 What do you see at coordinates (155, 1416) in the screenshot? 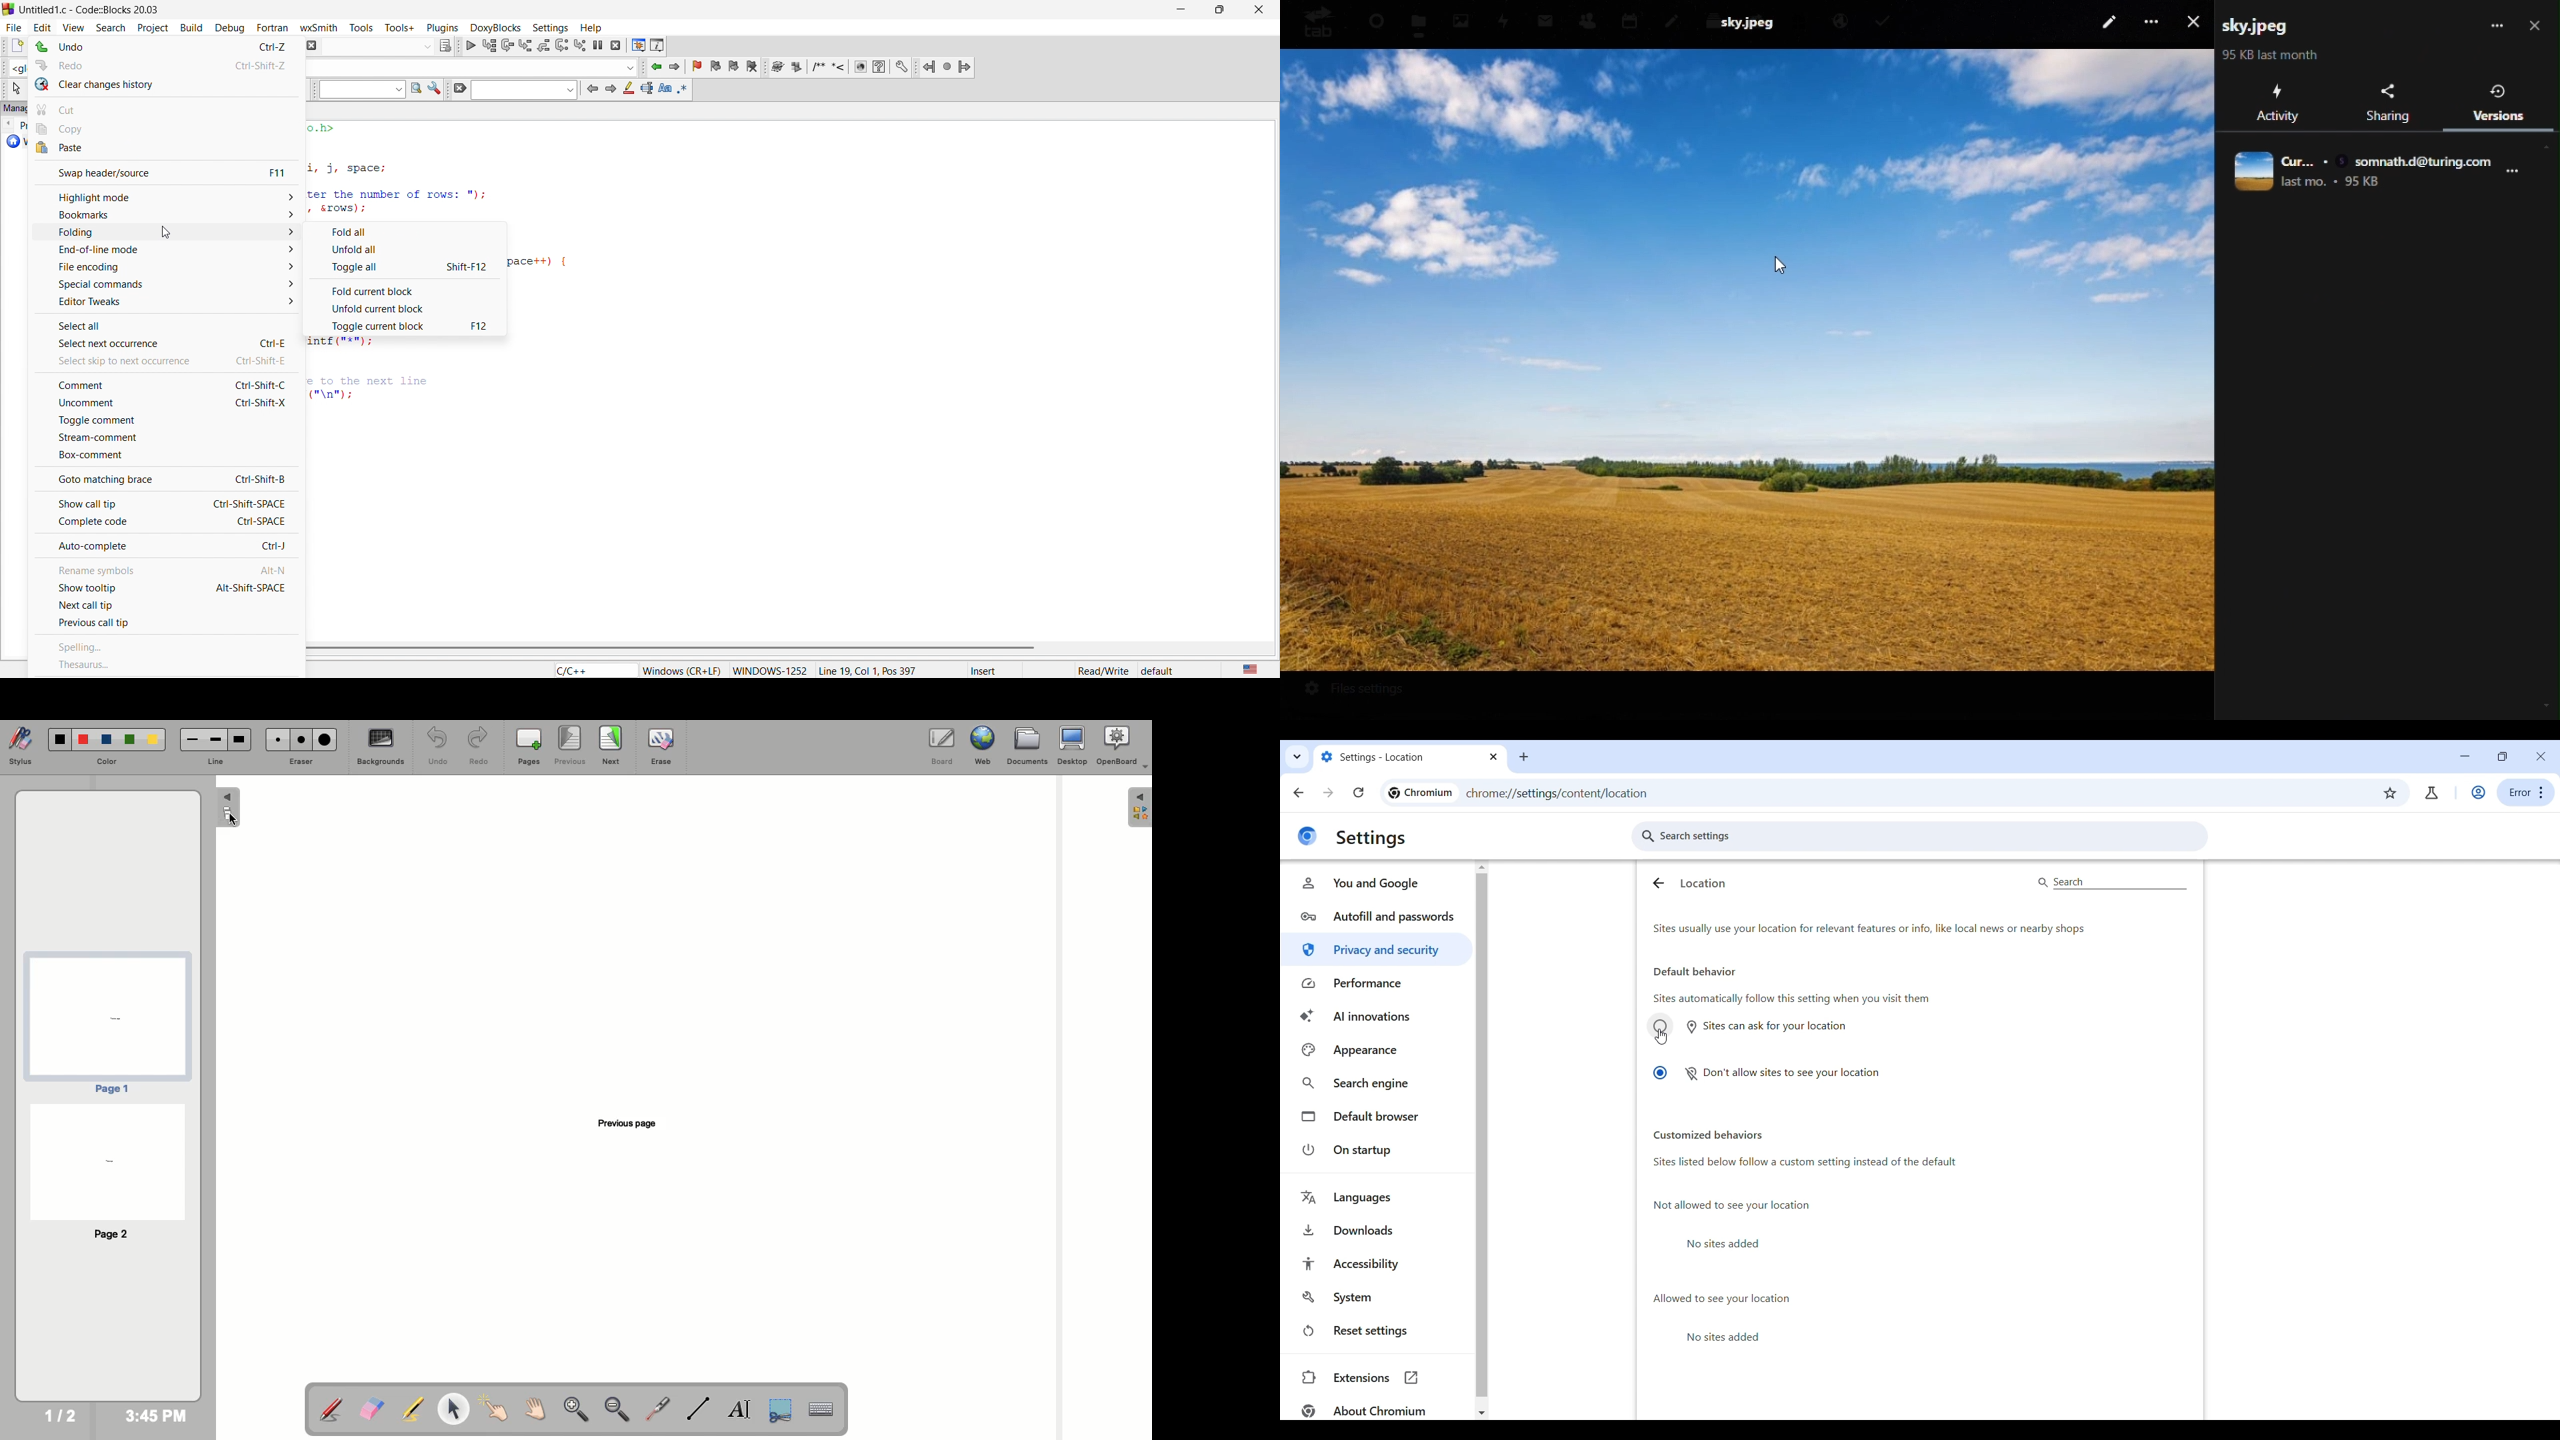
I see `3:45 PM` at bounding box center [155, 1416].